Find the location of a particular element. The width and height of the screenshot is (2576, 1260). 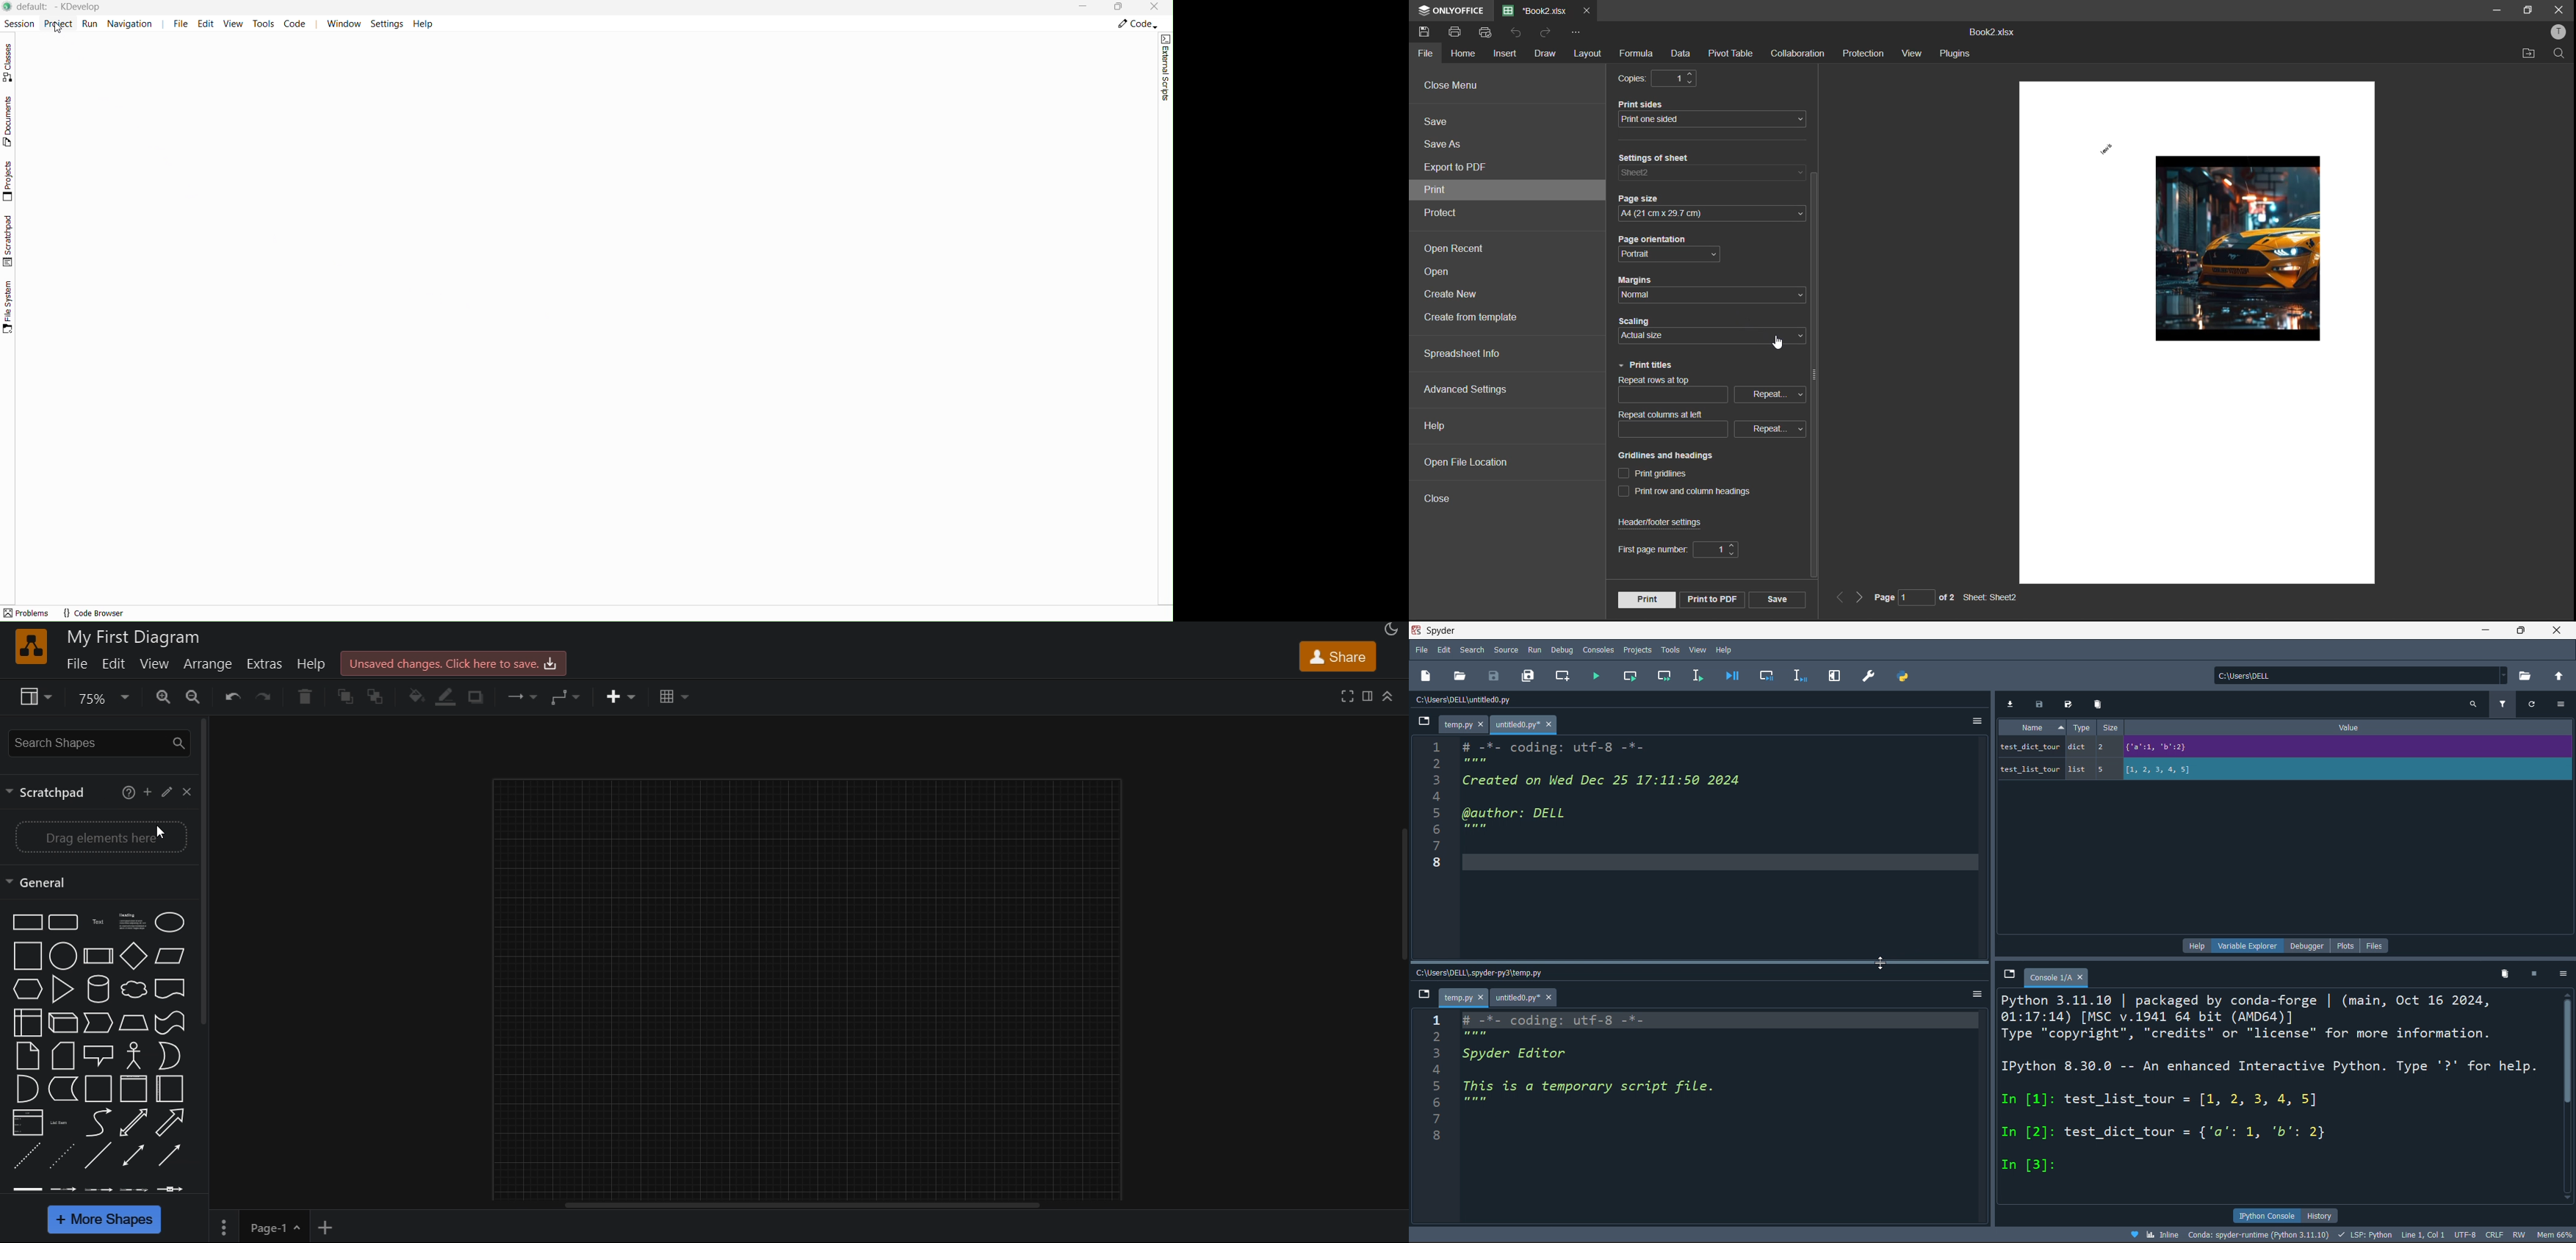

redo is located at coordinates (268, 699).